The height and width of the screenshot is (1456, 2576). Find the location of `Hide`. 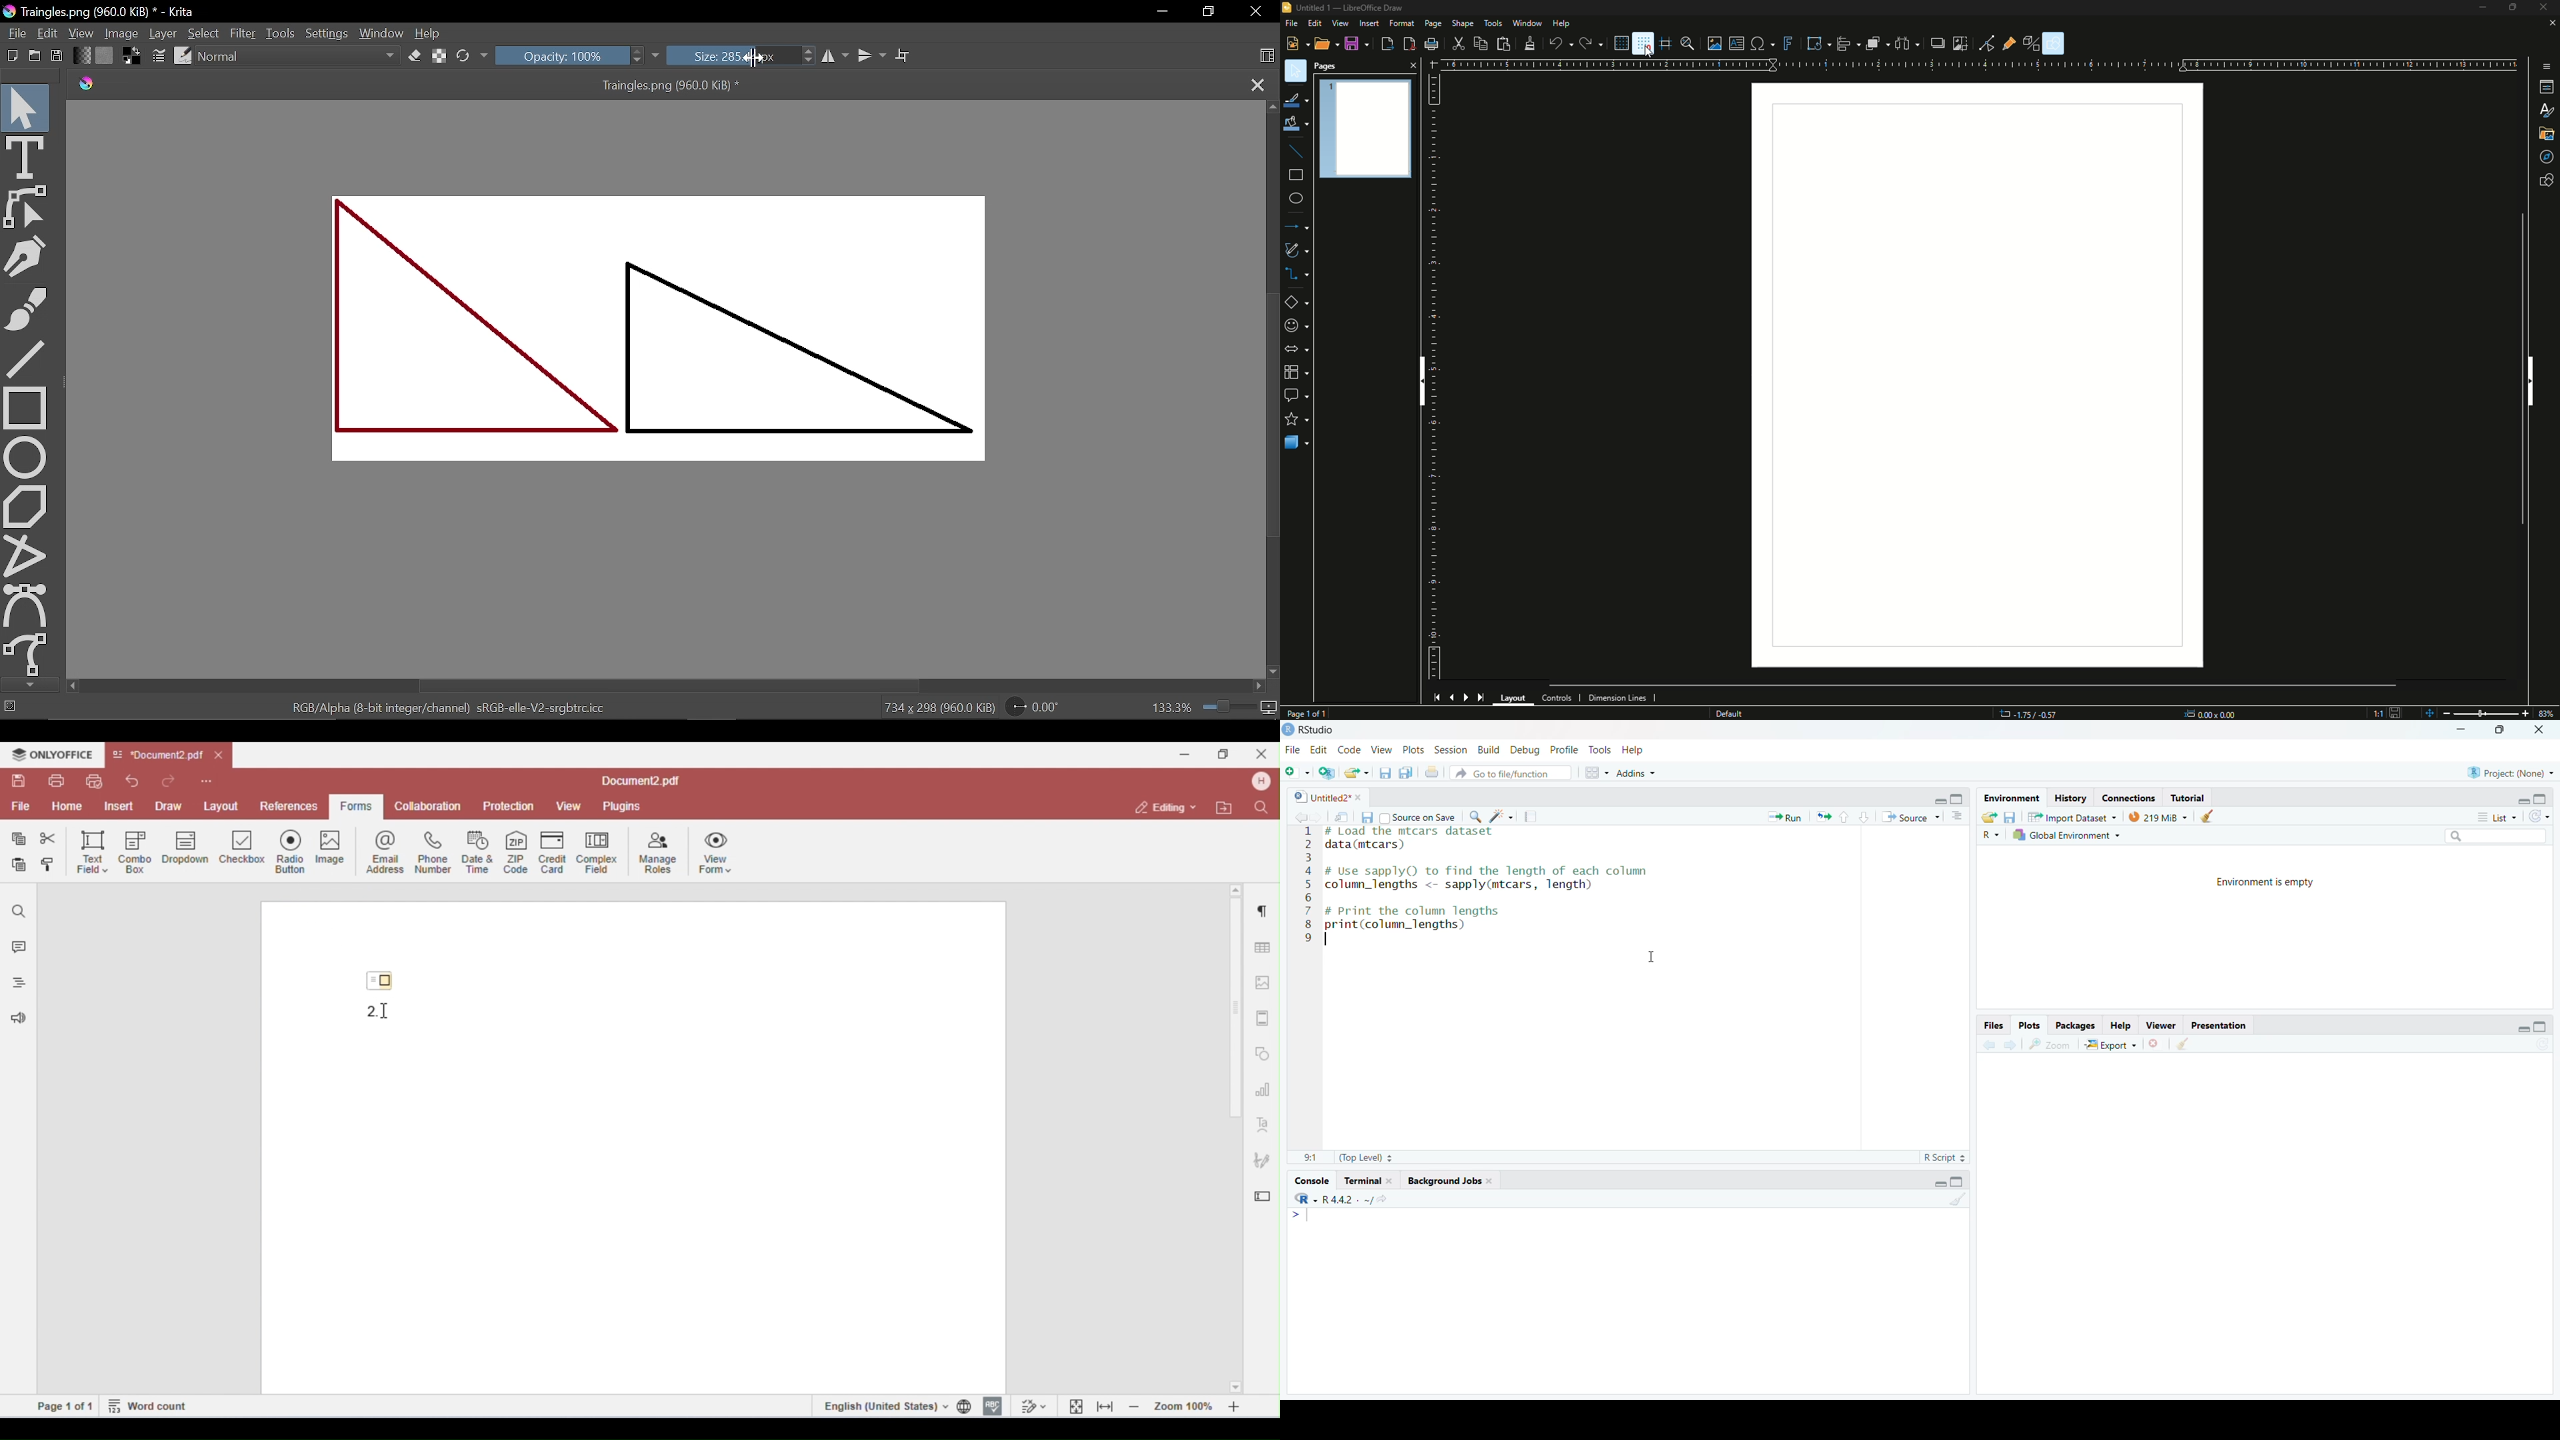

Hide is located at coordinates (1939, 1182).